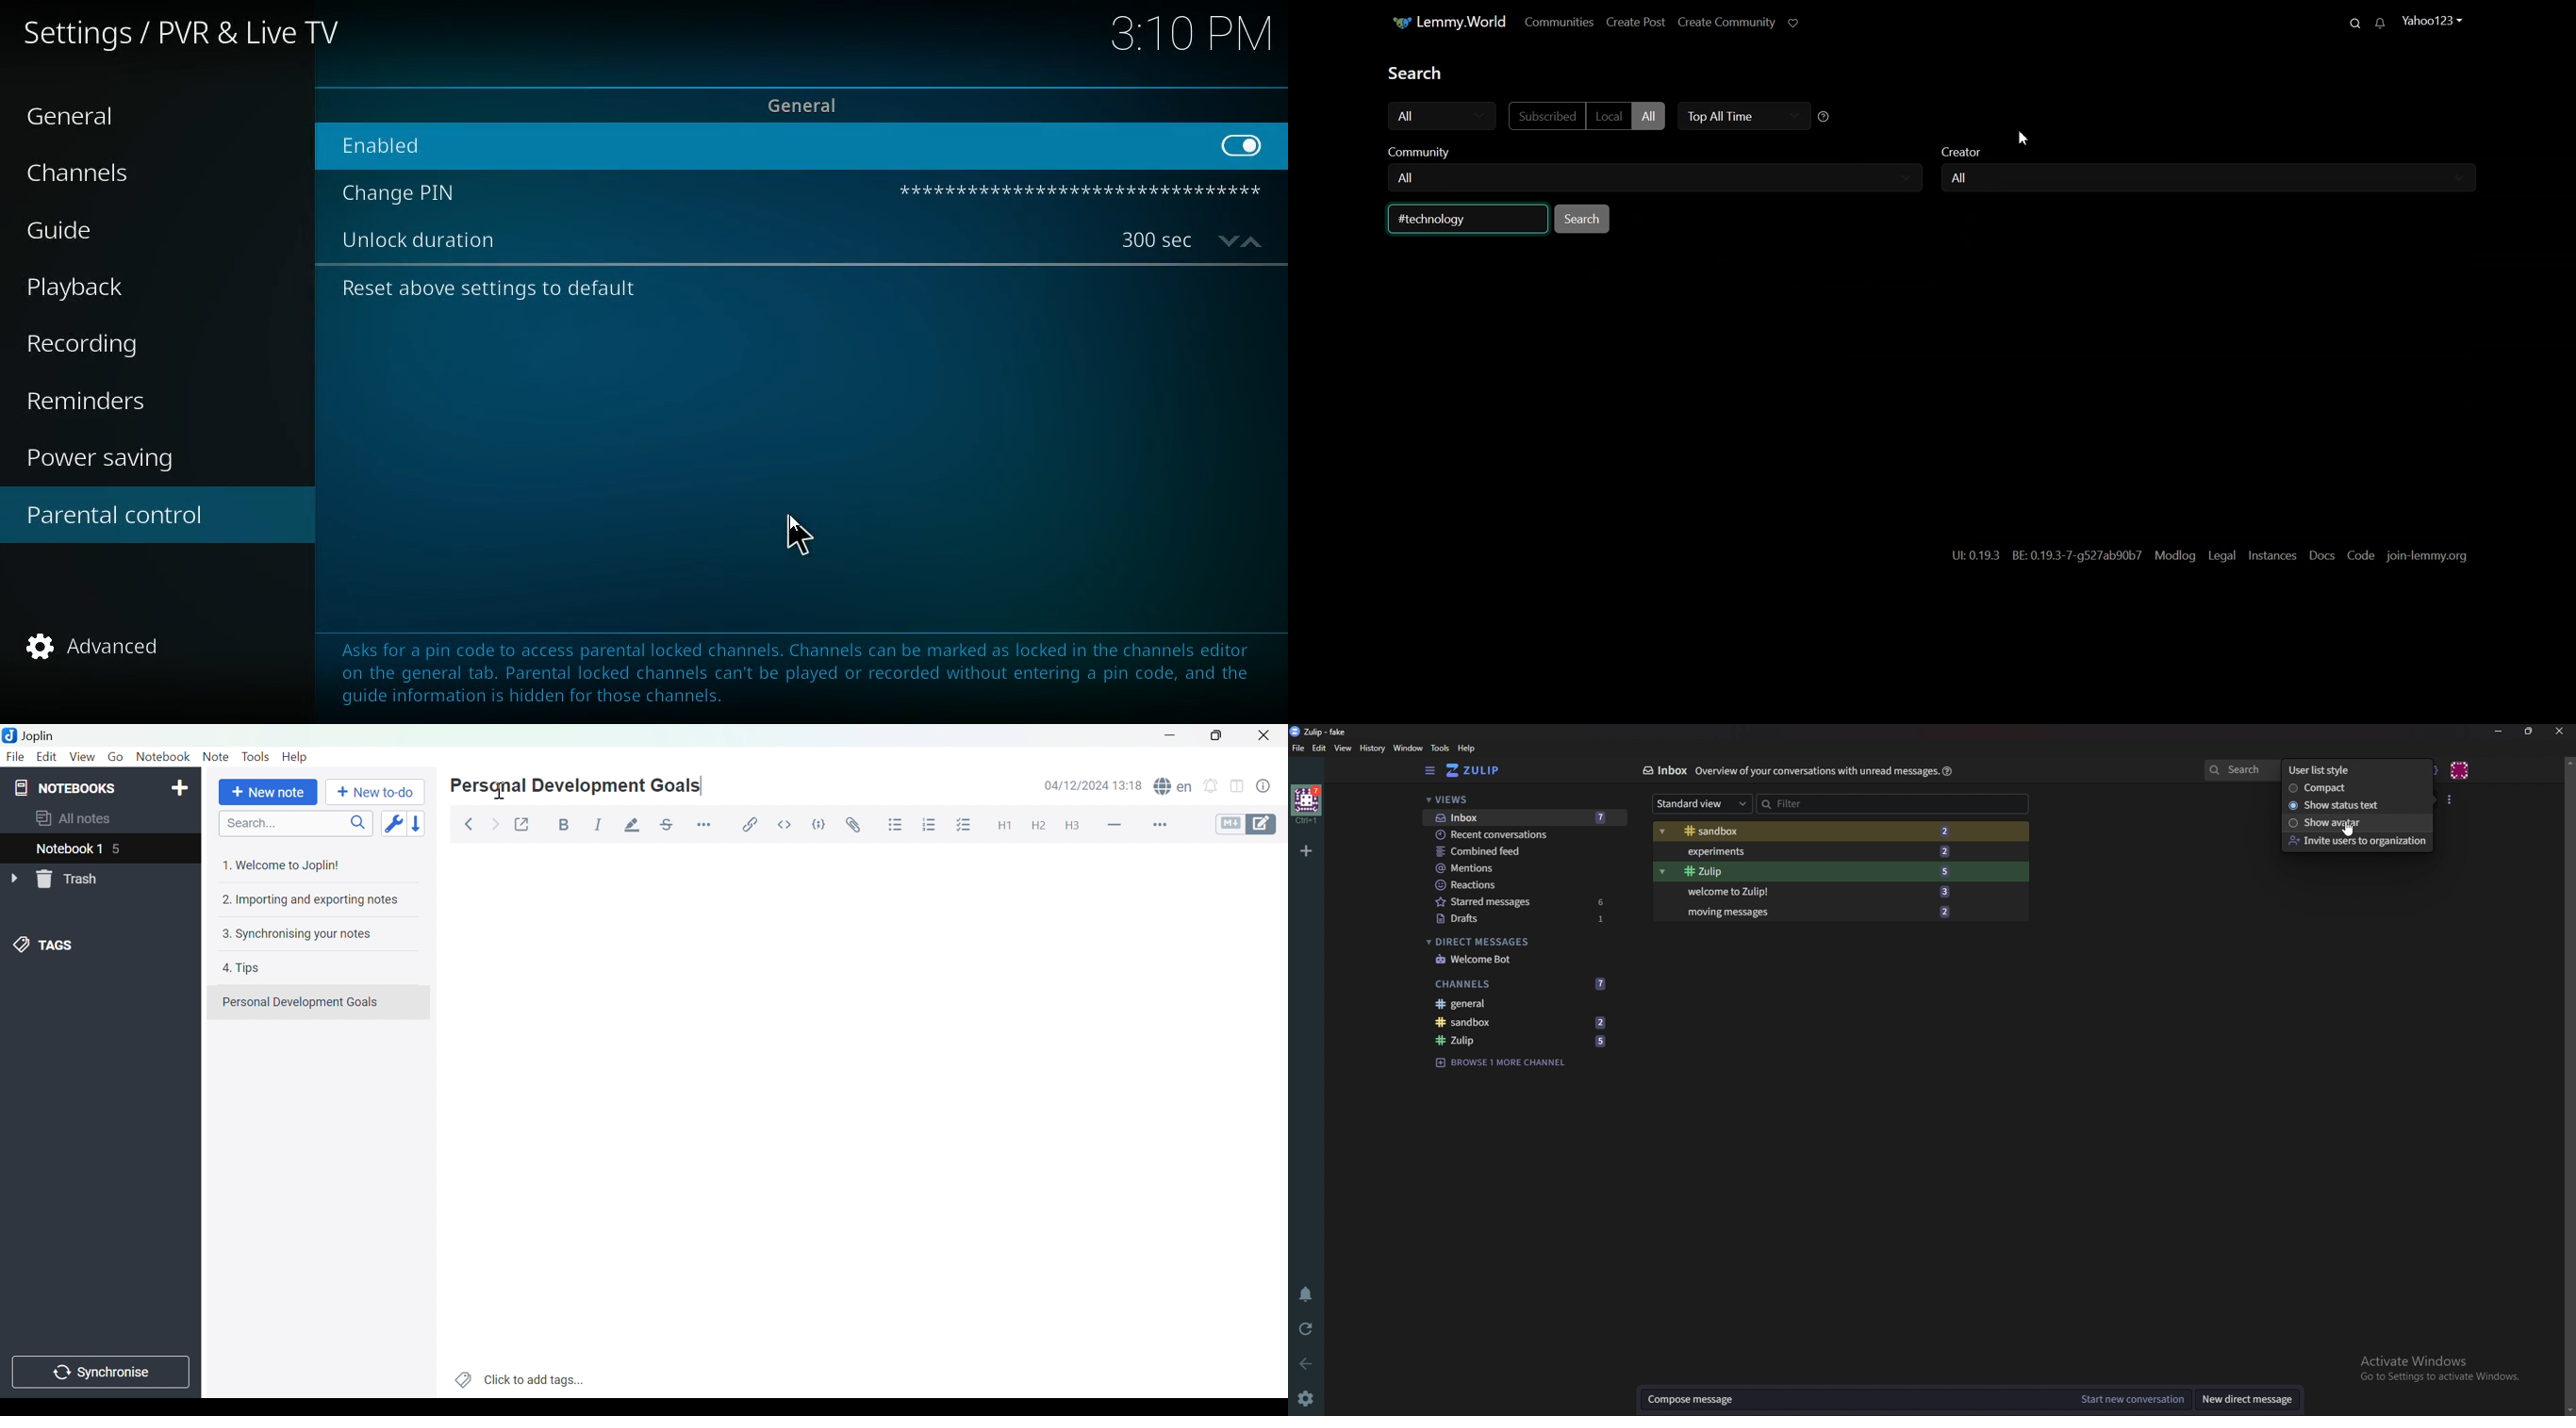  I want to click on Start new conversation, so click(2130, 1400).